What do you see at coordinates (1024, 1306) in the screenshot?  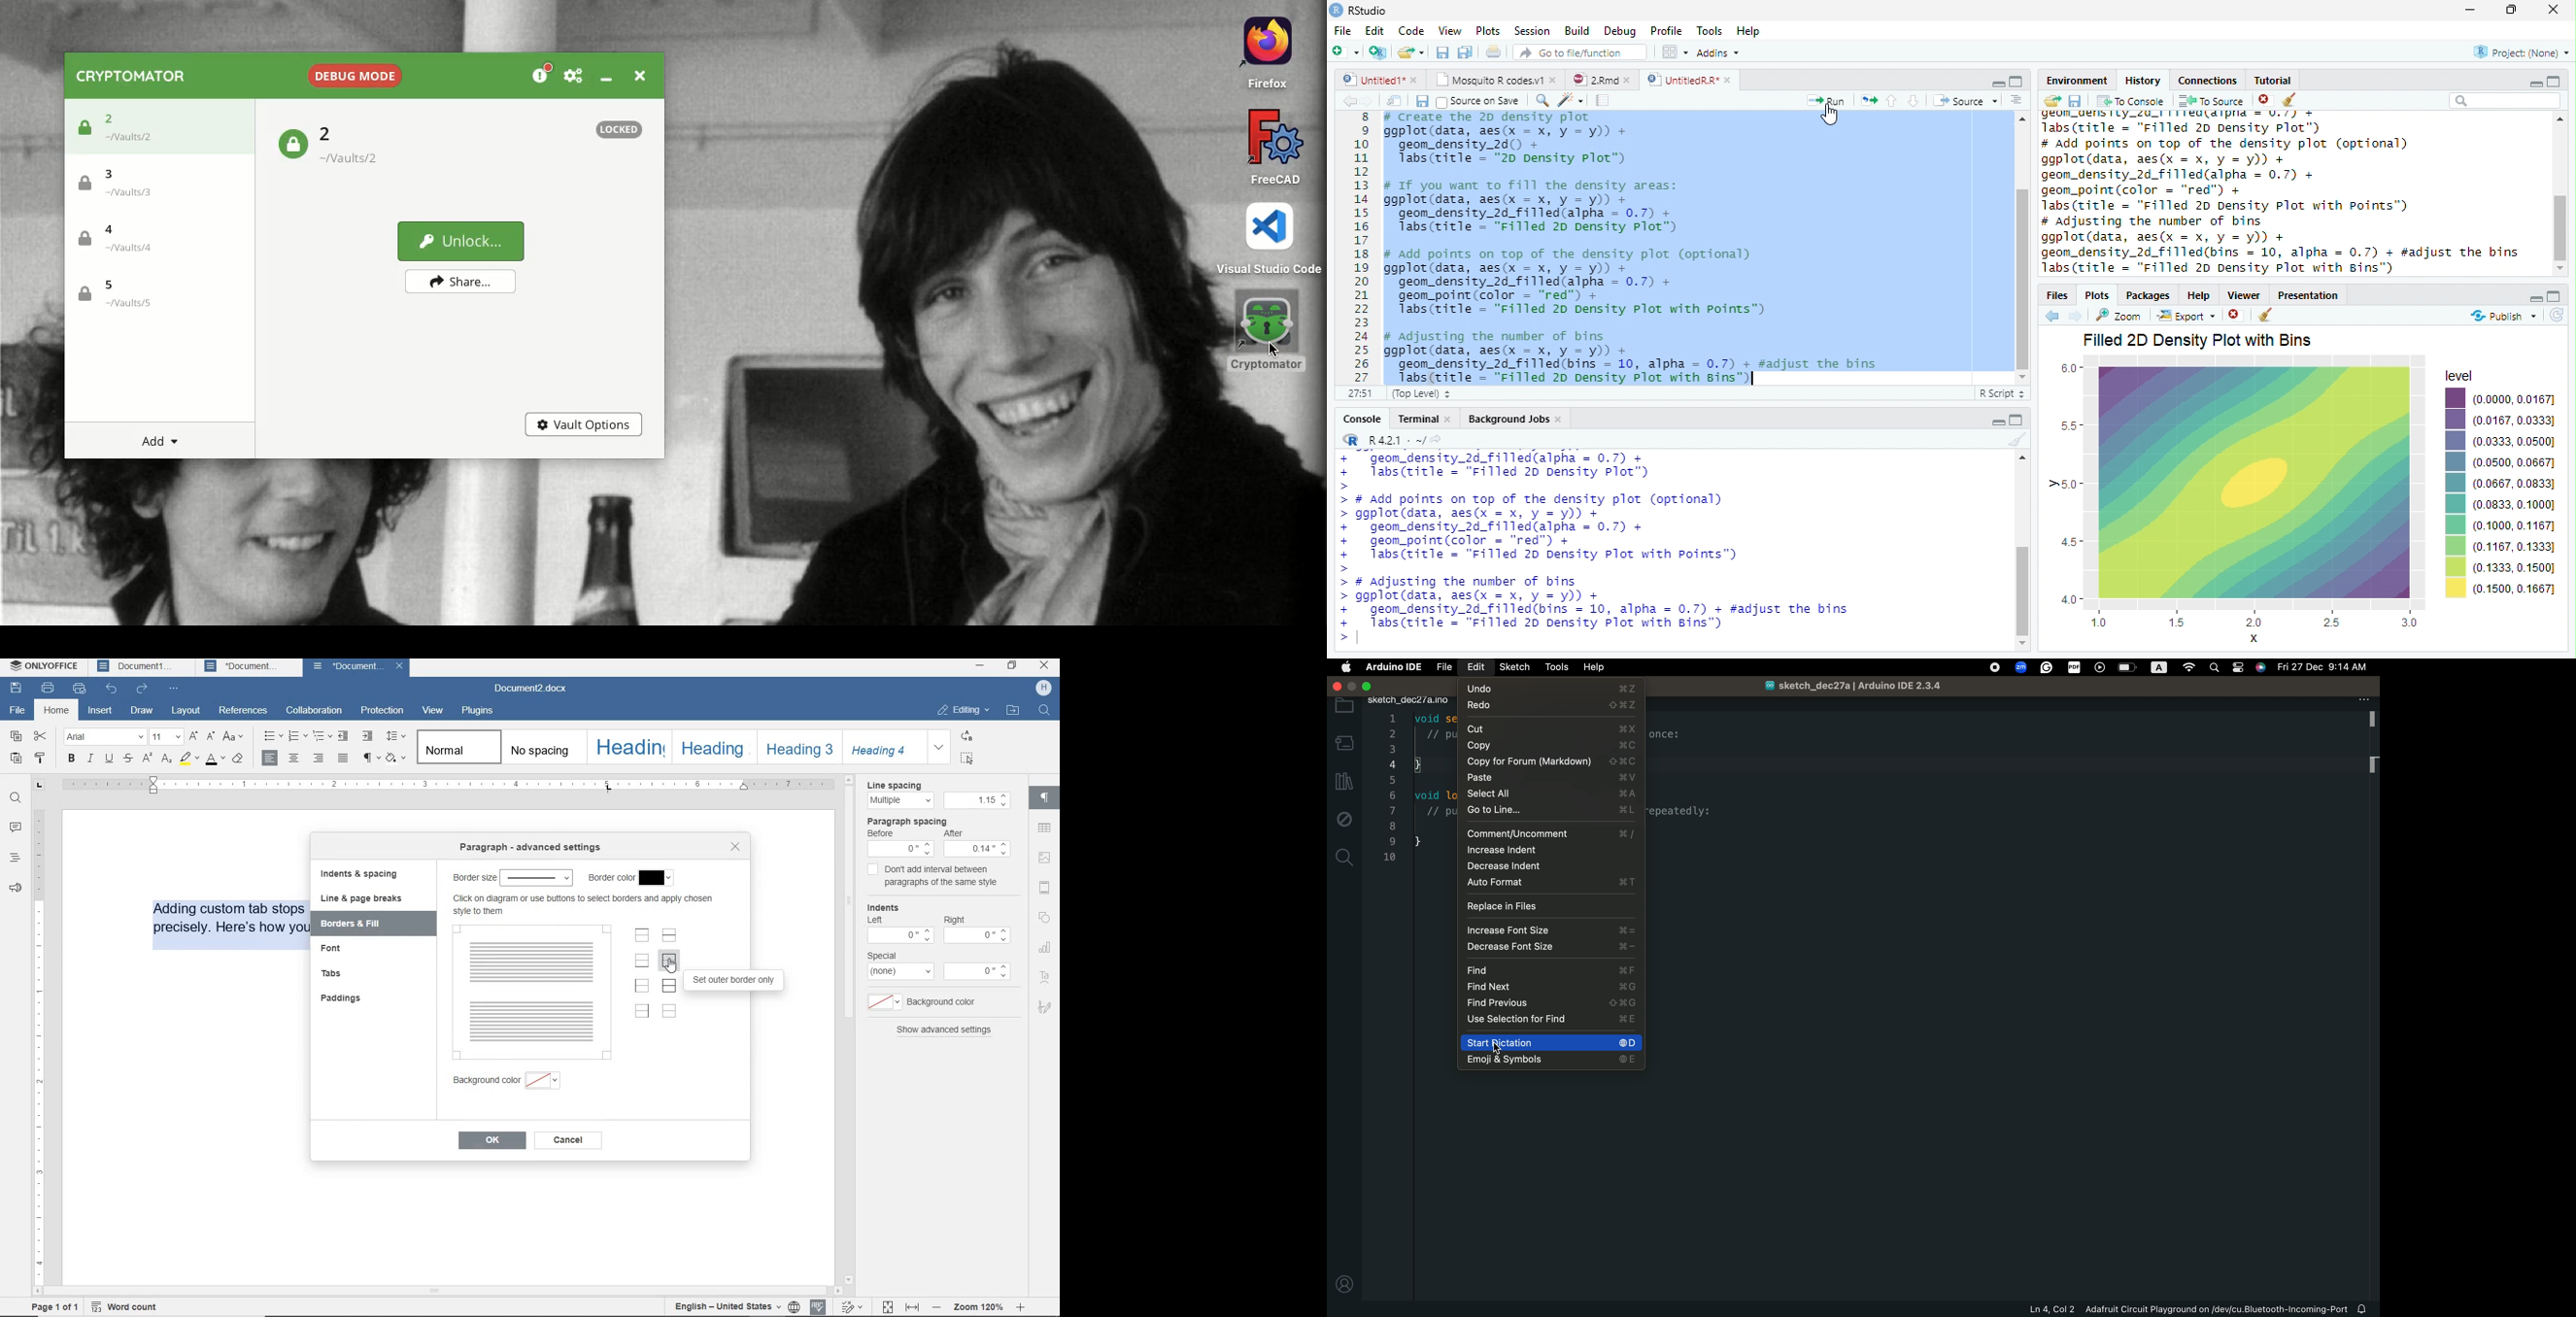 I see `zoom in` at bounding box center [1024, 1306].